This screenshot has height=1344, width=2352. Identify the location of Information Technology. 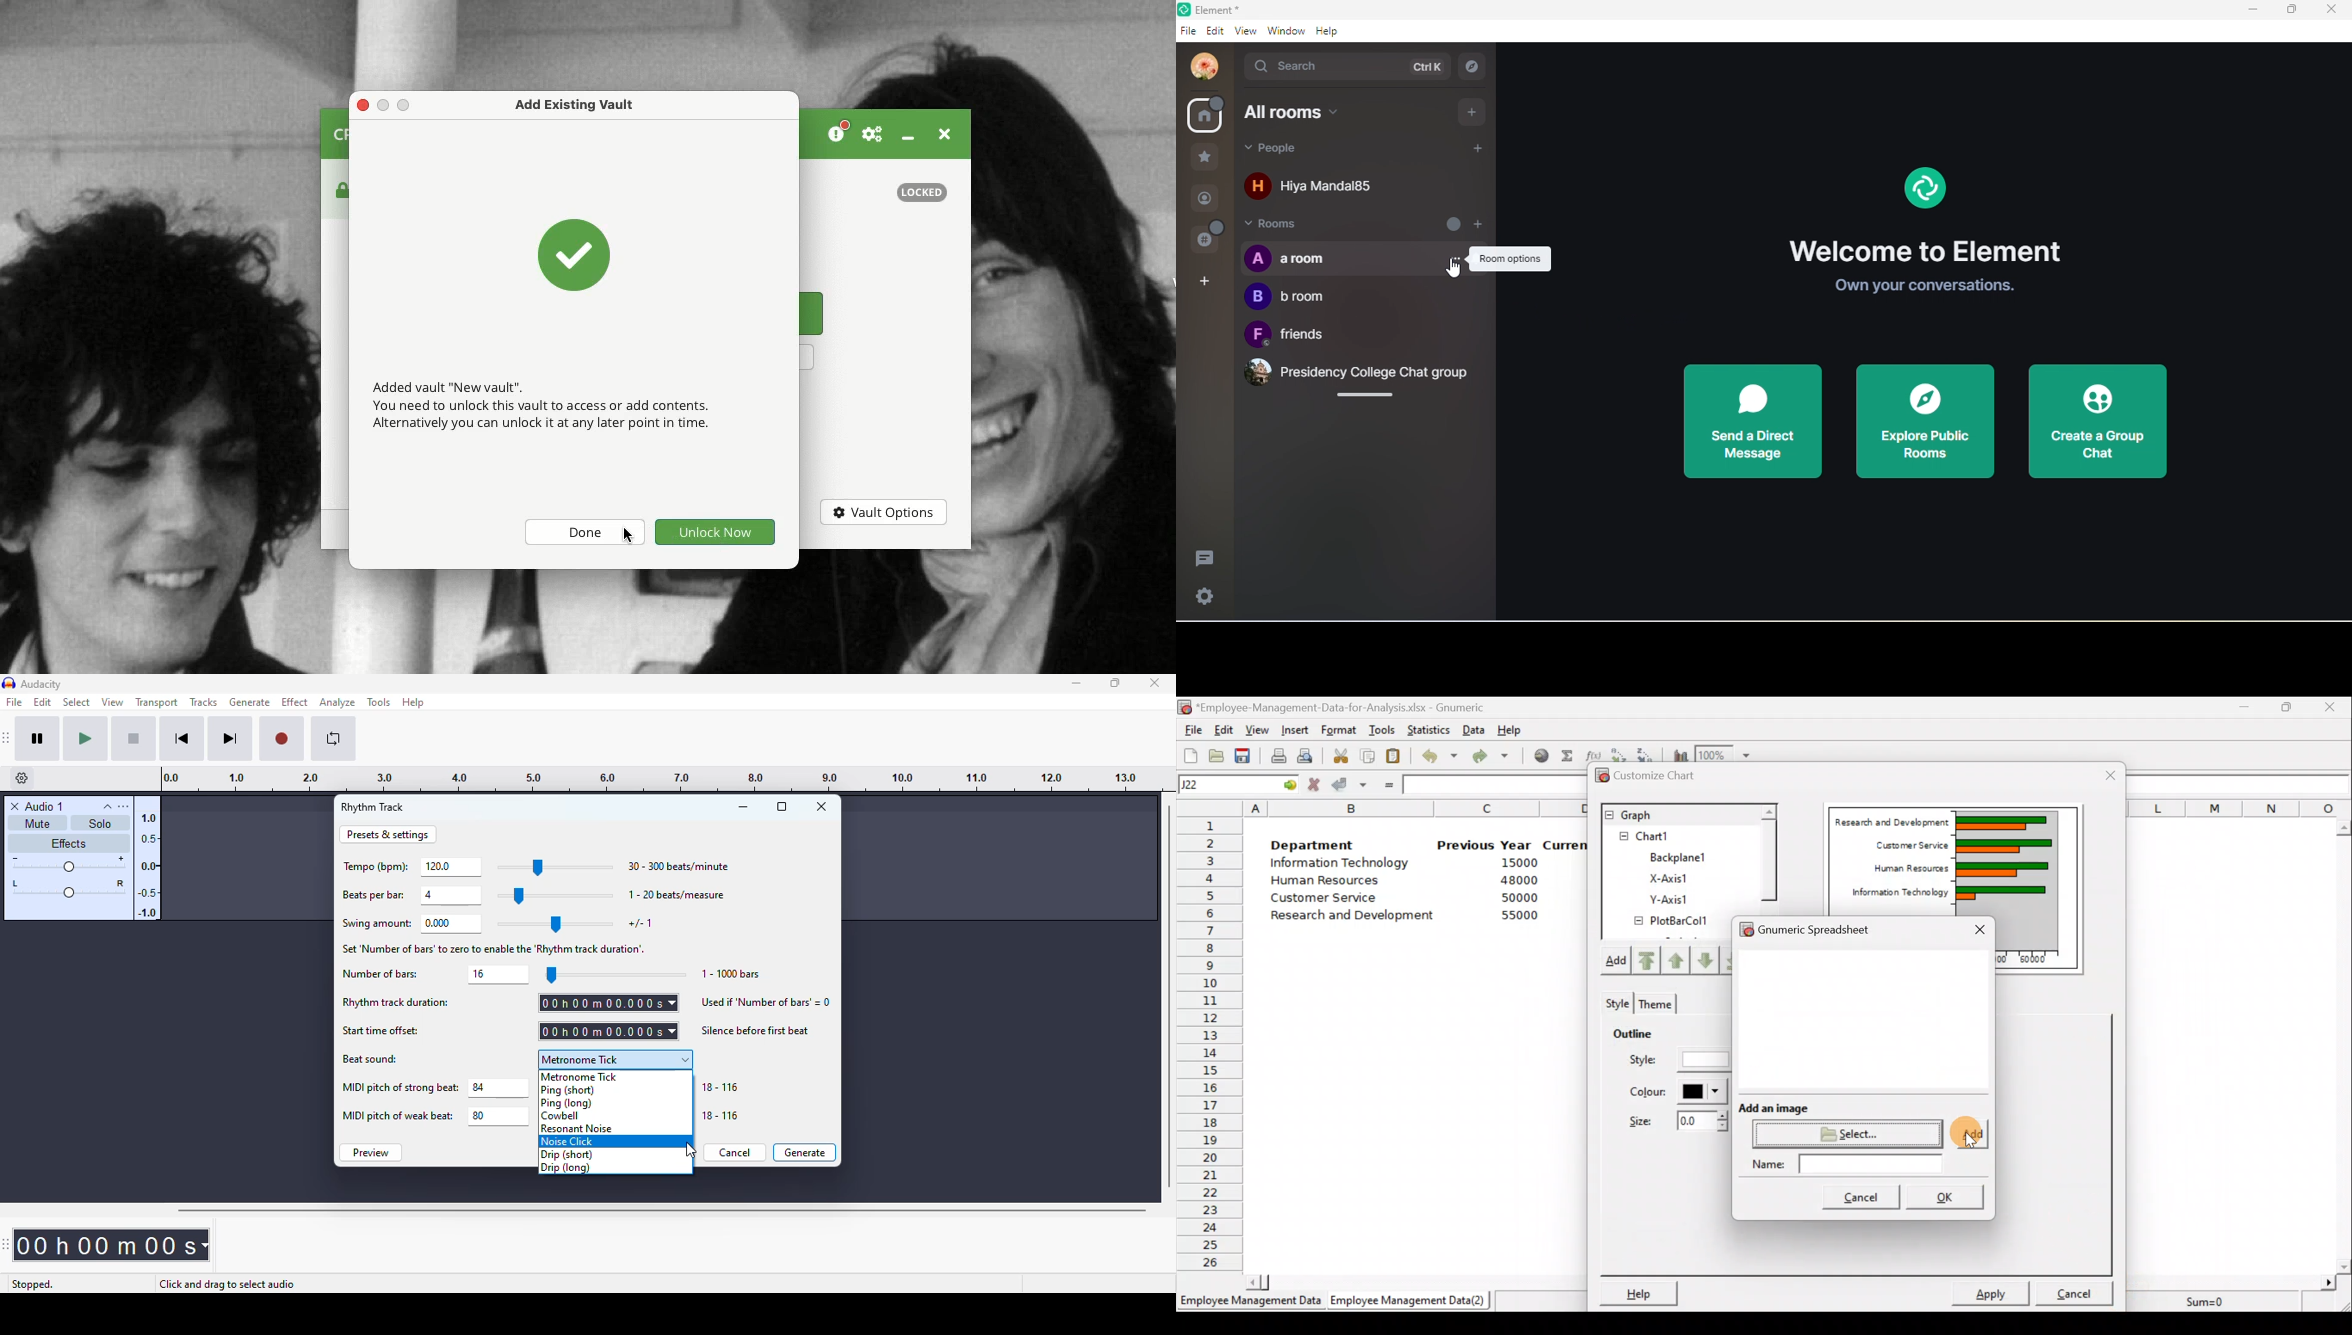
(1340, 865).